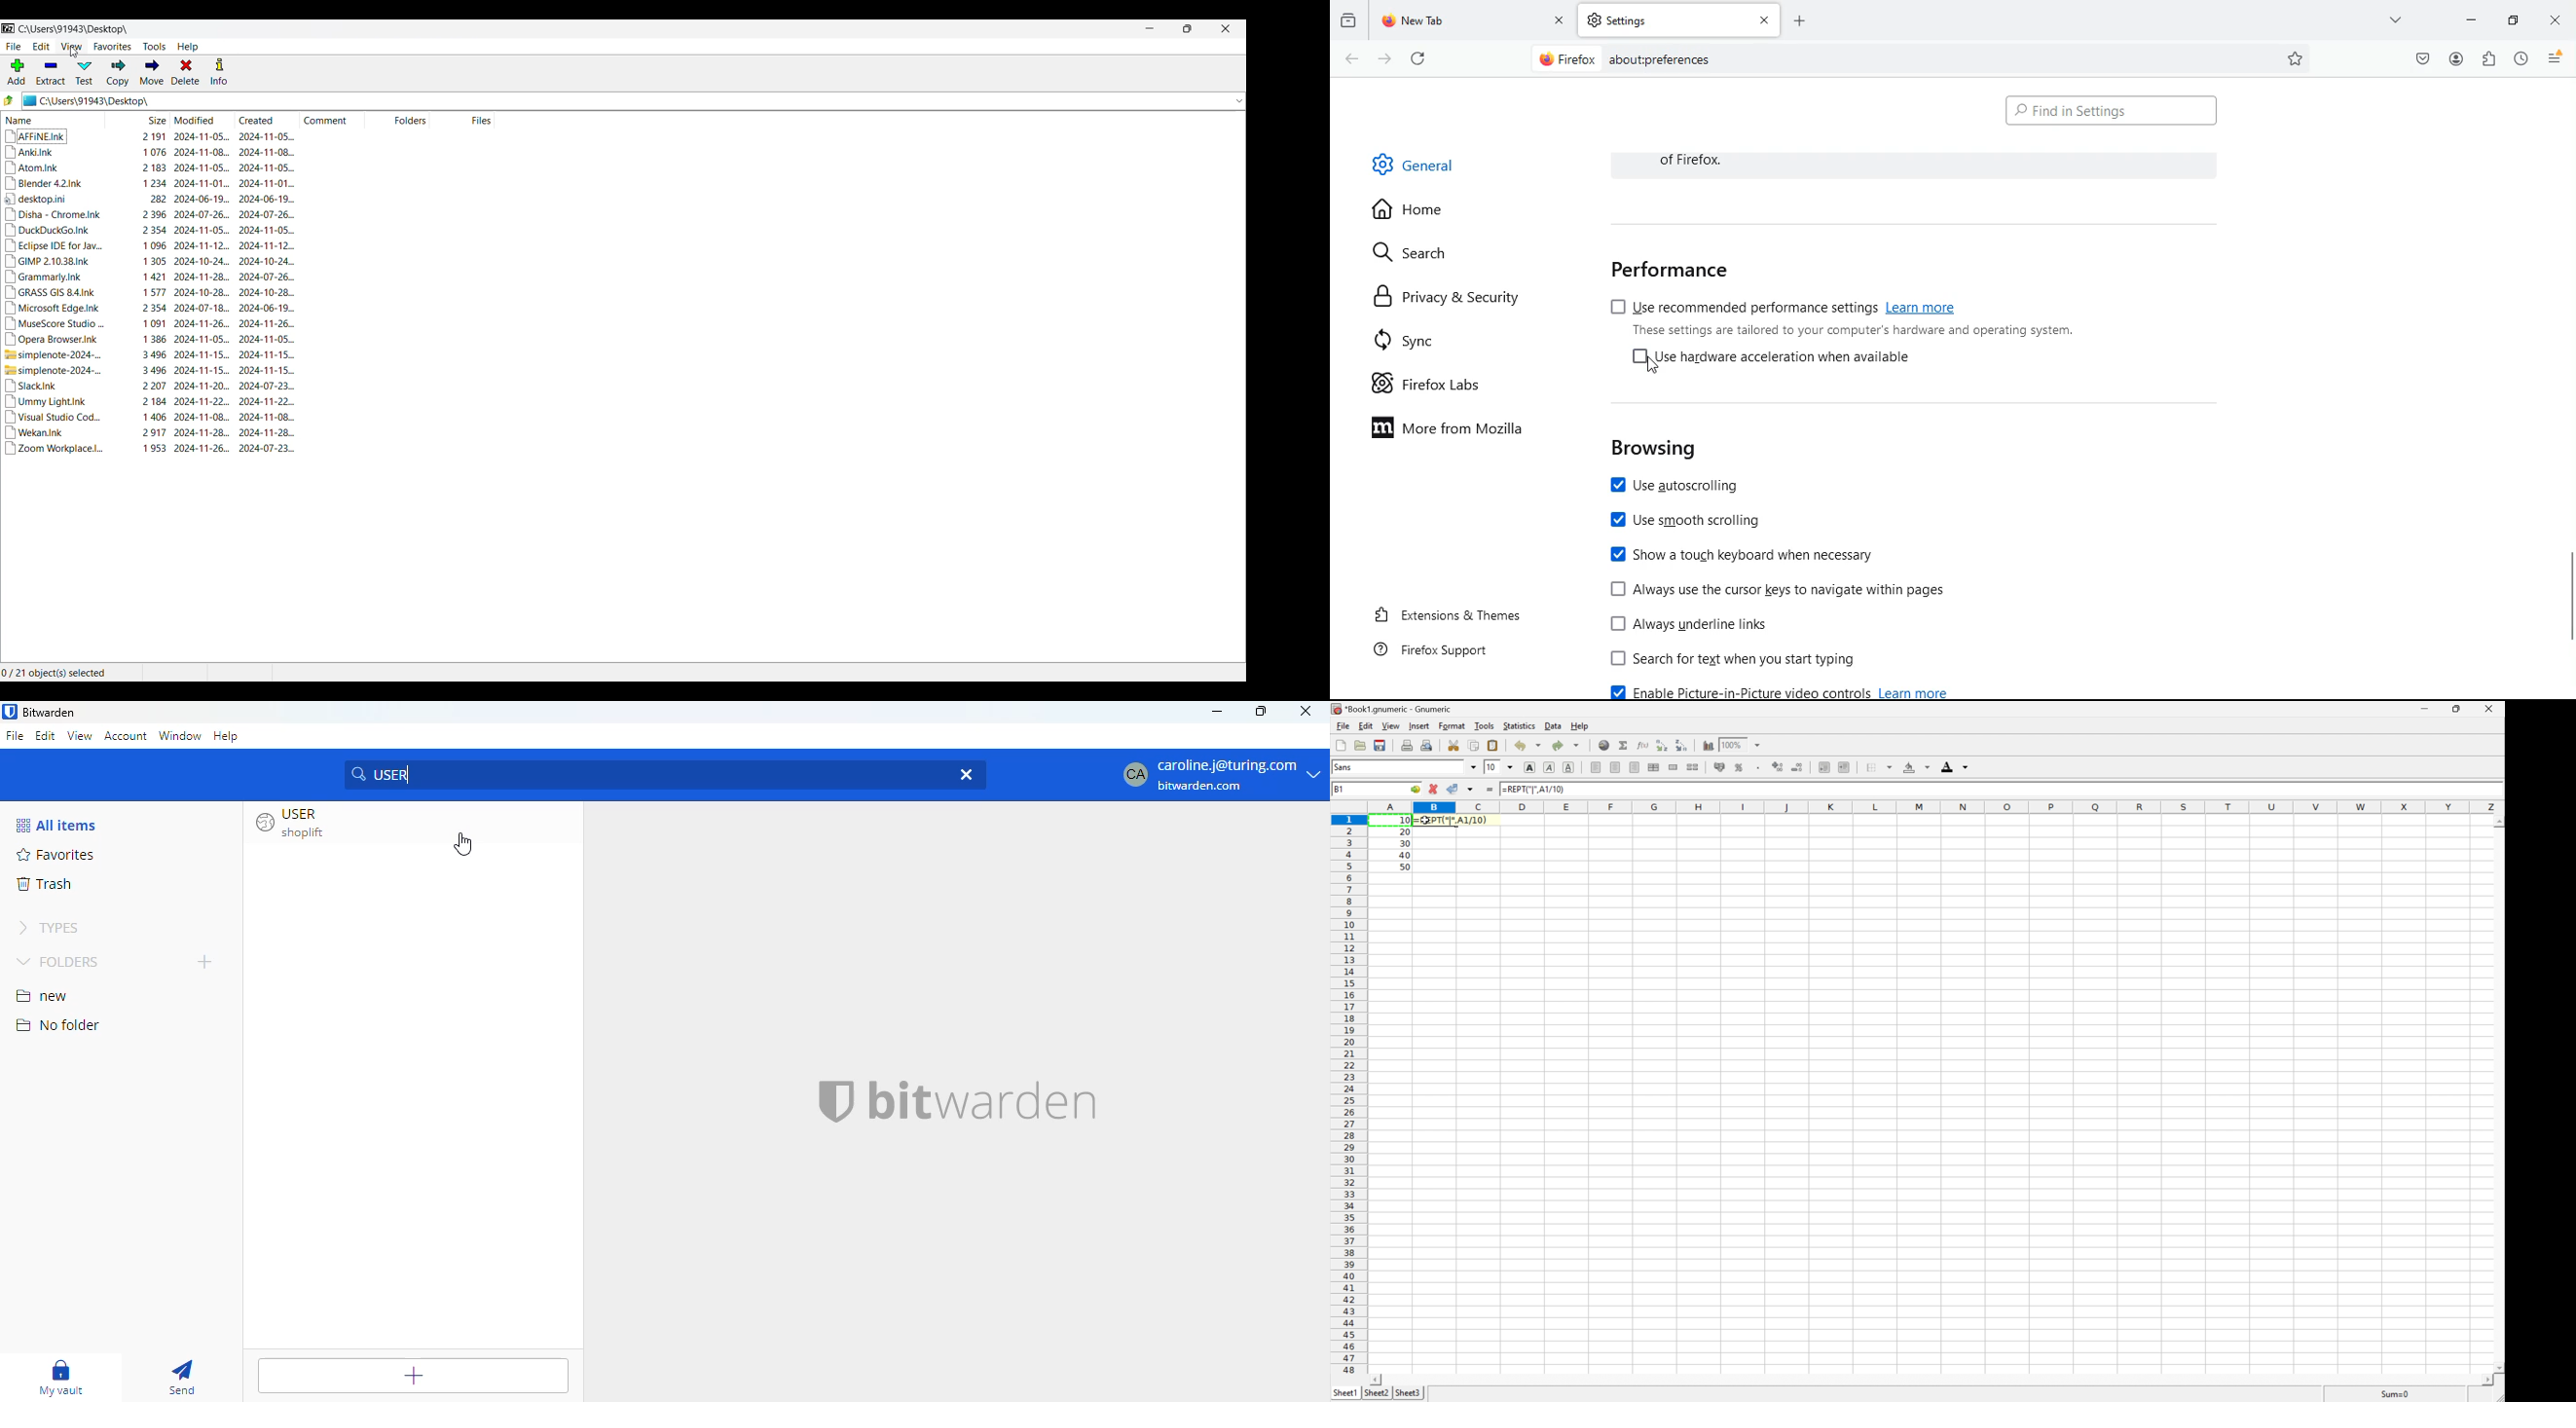 This screenshot has width=2576, height=1428. Describe the element at coordinates (52, 119) in the screenshot. I see `Name ` at that location.